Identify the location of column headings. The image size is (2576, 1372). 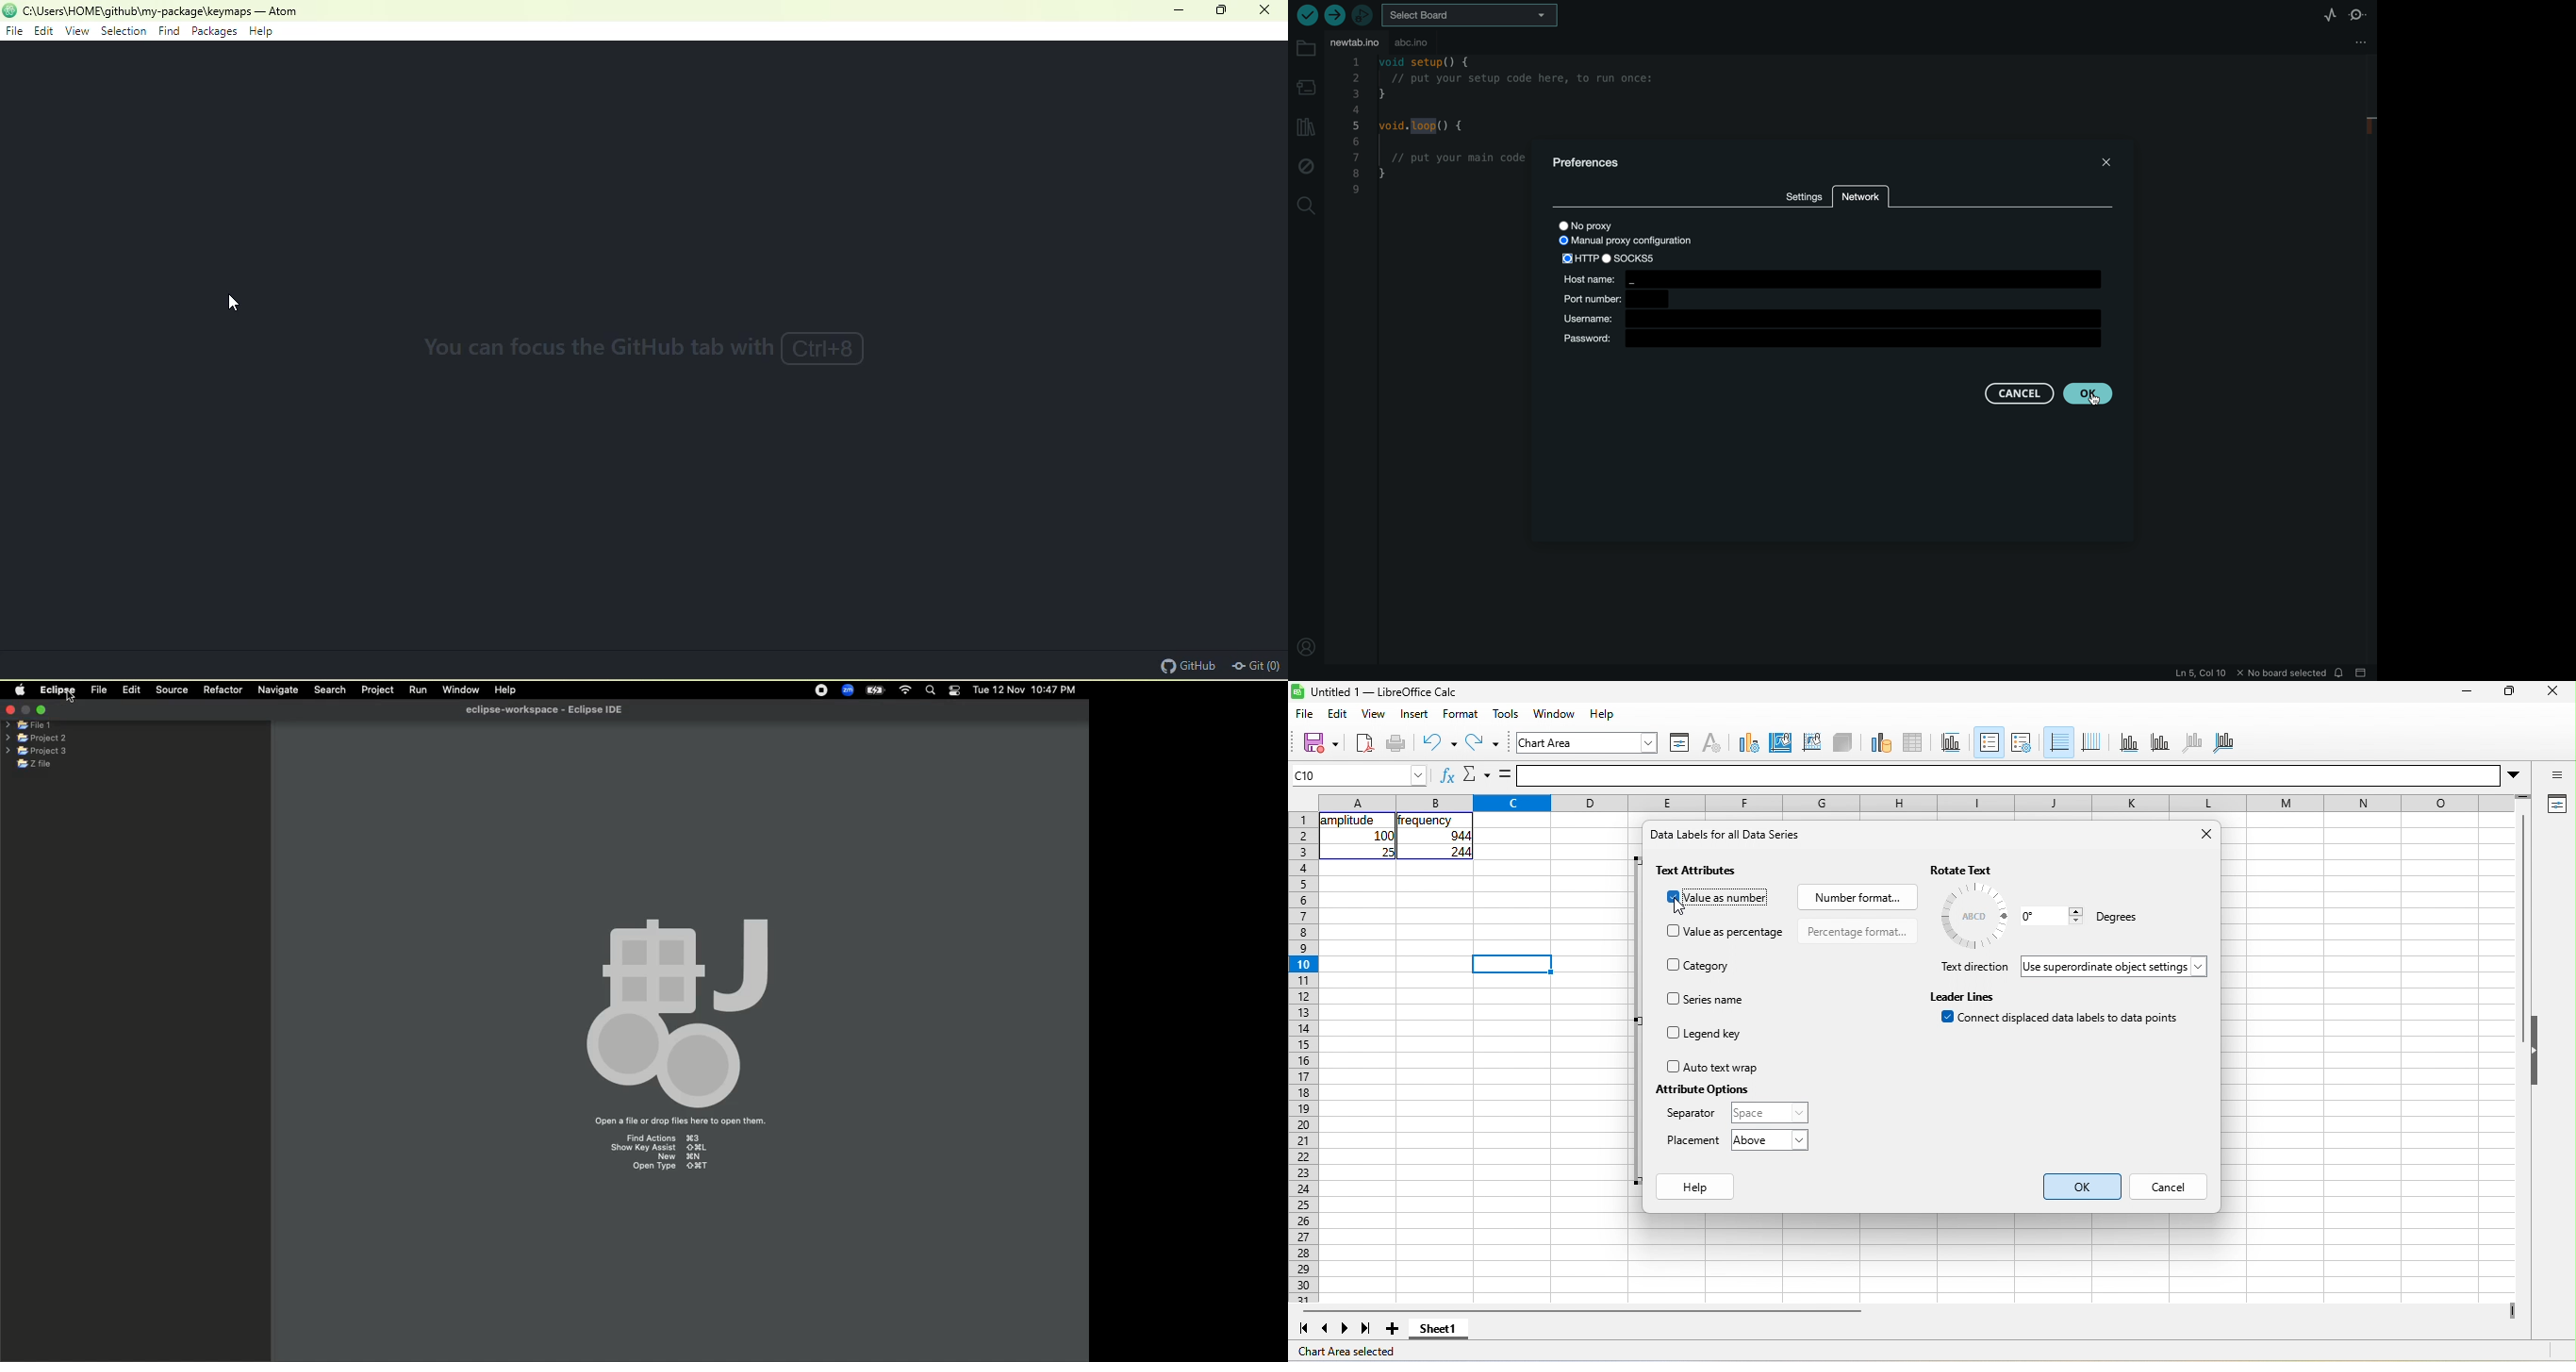
(1922, 801).